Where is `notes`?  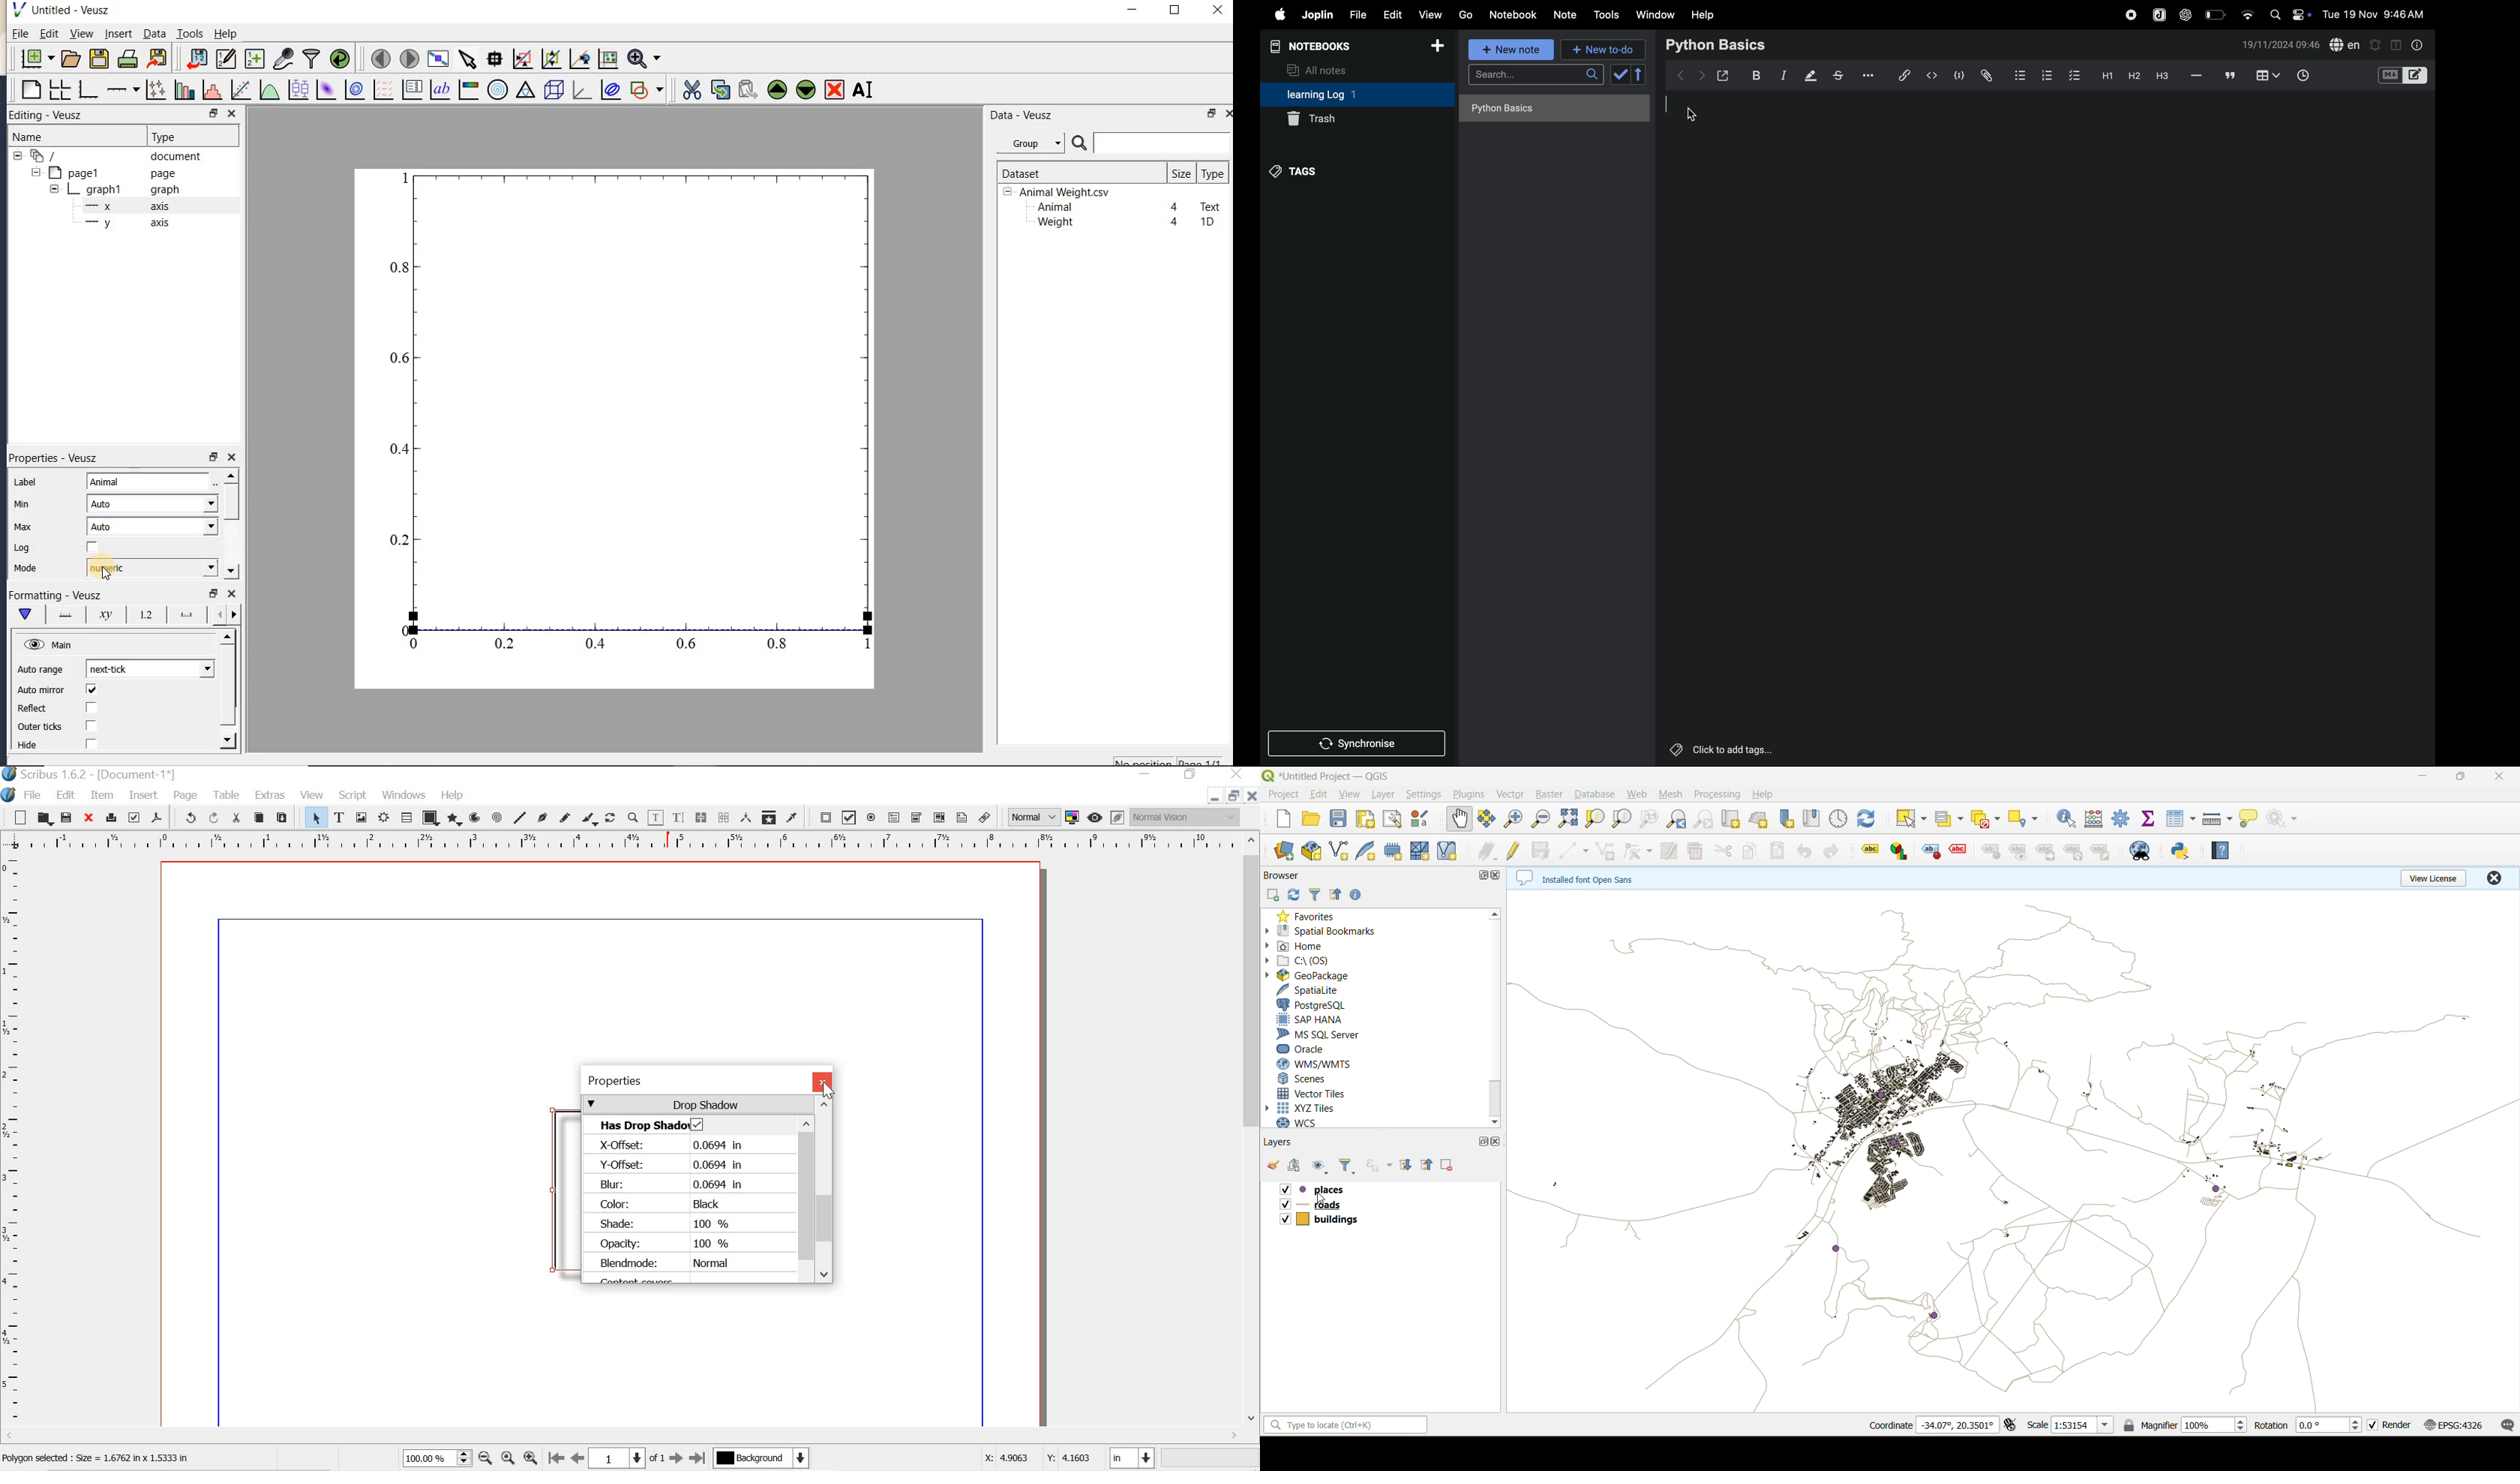
notes is located at coordinates (1566, 15).